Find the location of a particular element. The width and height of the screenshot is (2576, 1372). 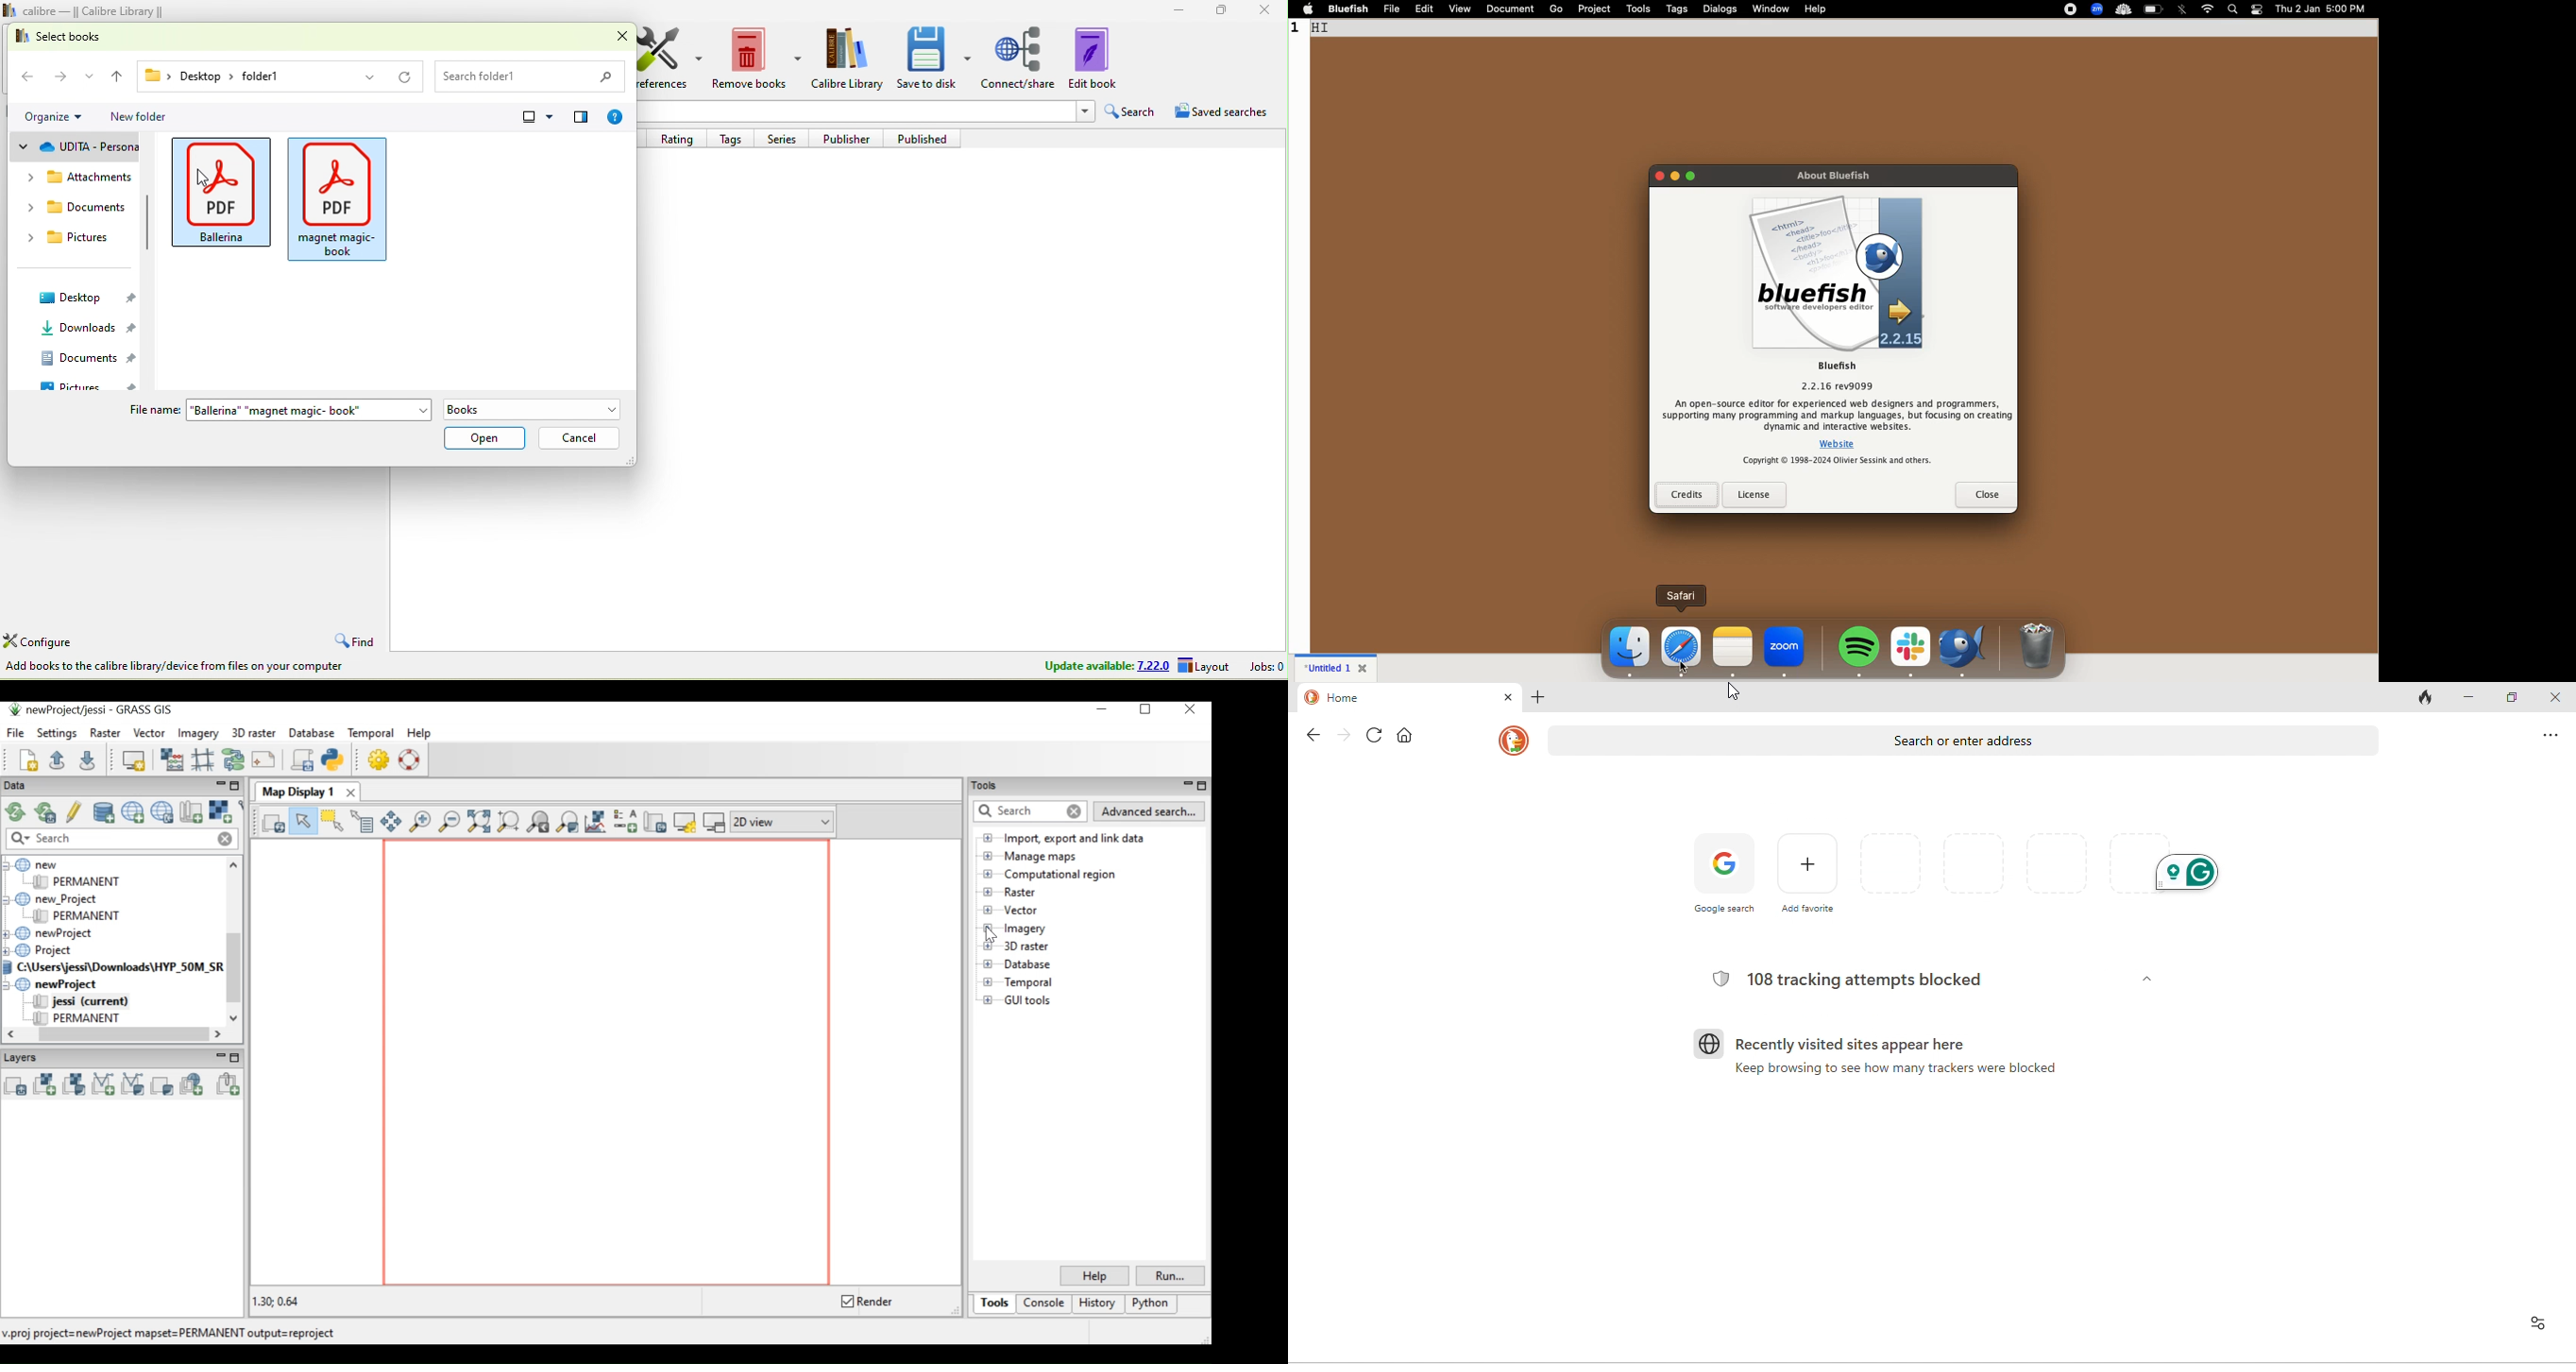

zoom is located at coordinates (1787, 651).